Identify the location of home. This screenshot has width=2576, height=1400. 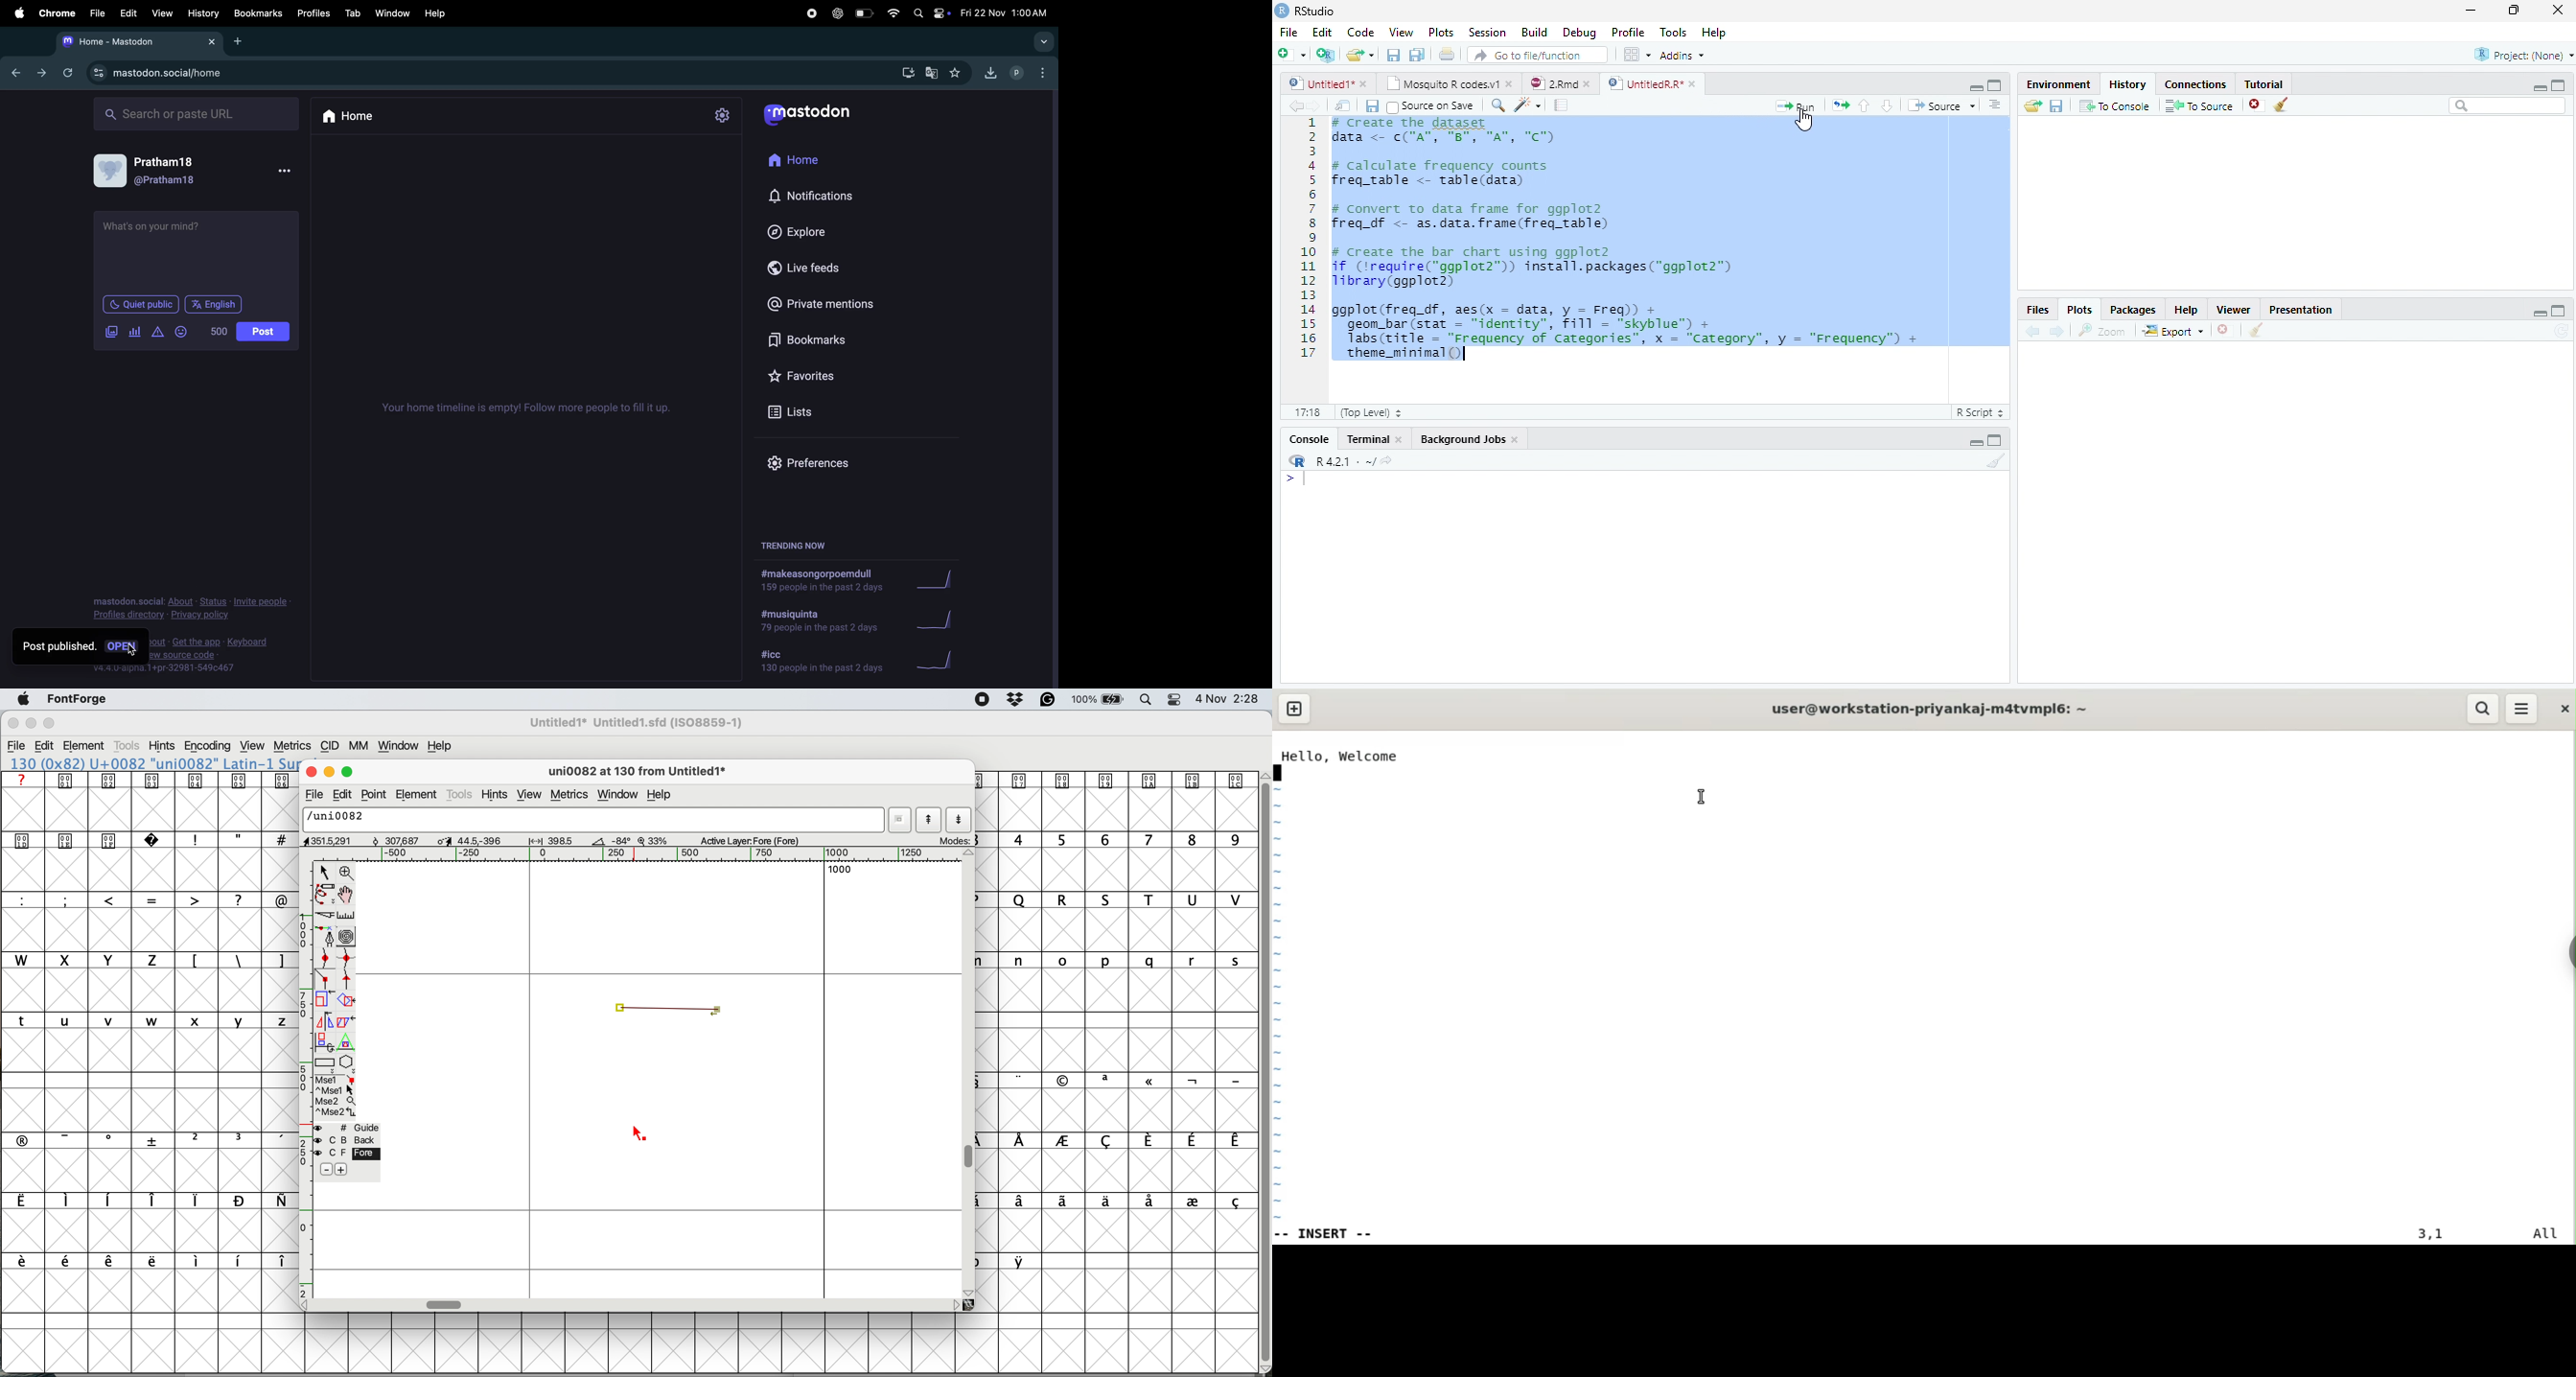
(354, 117).